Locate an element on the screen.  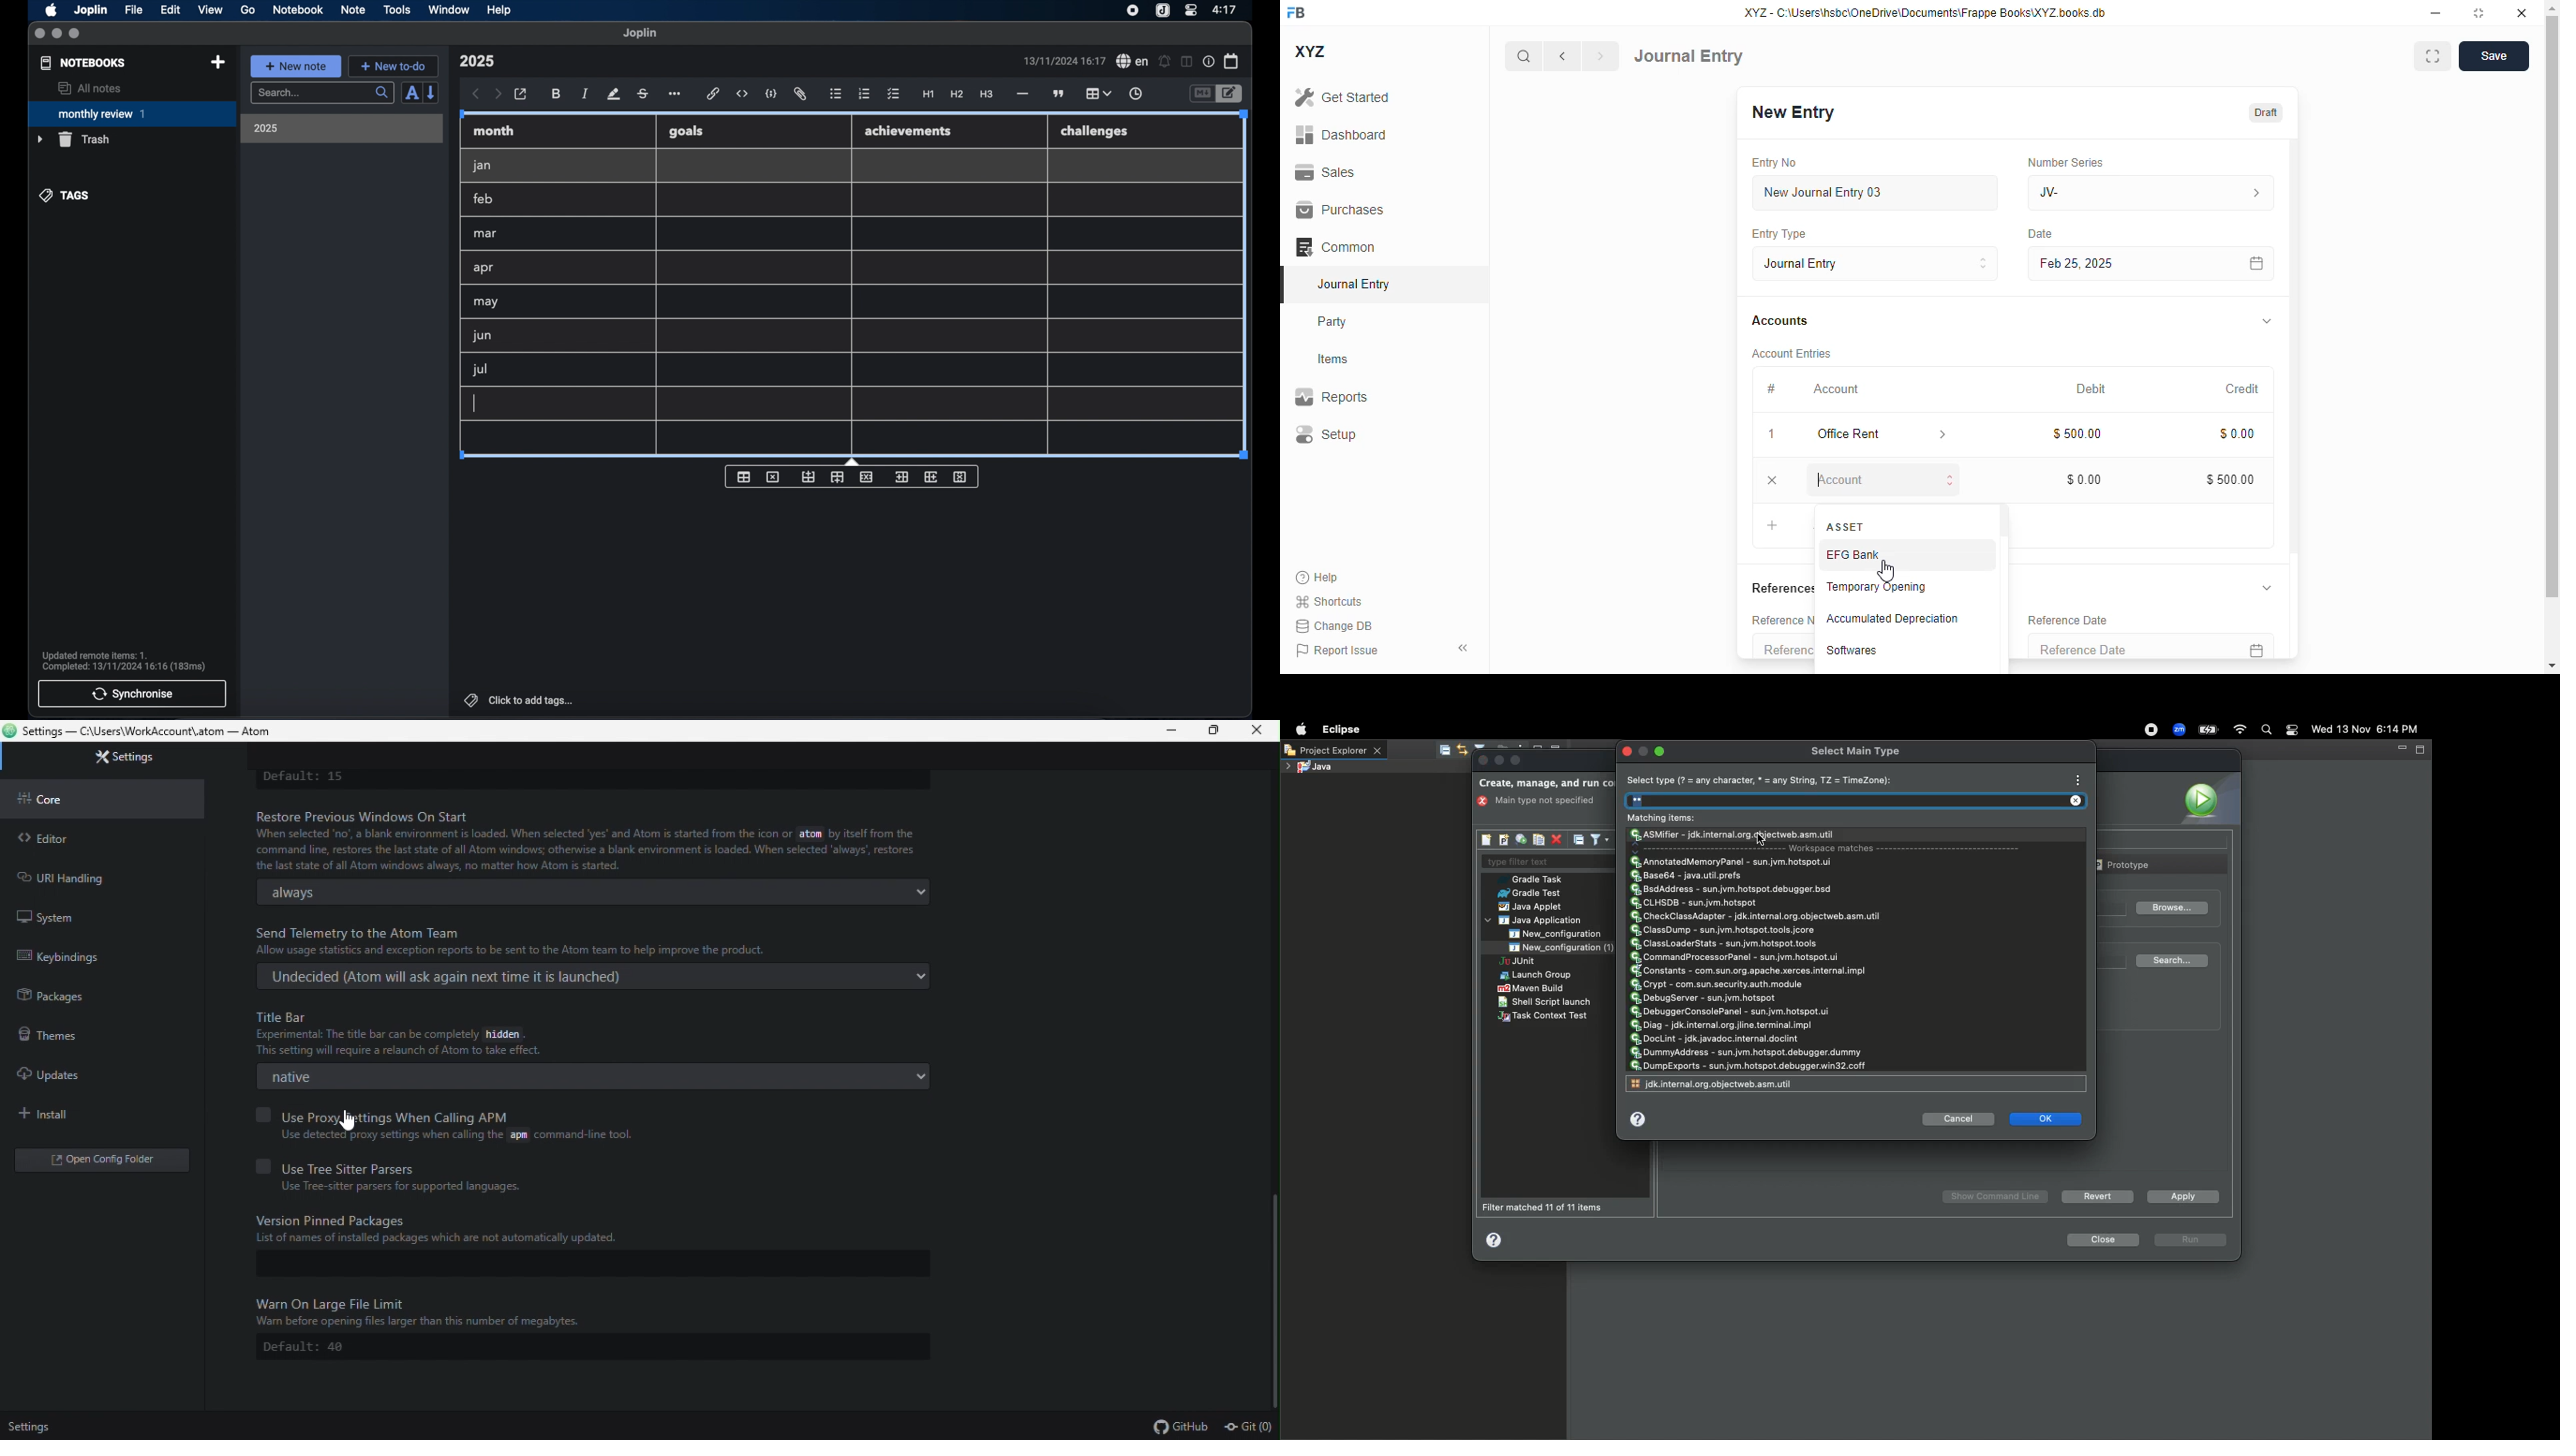
attach file is located at coordinates (800, 94).